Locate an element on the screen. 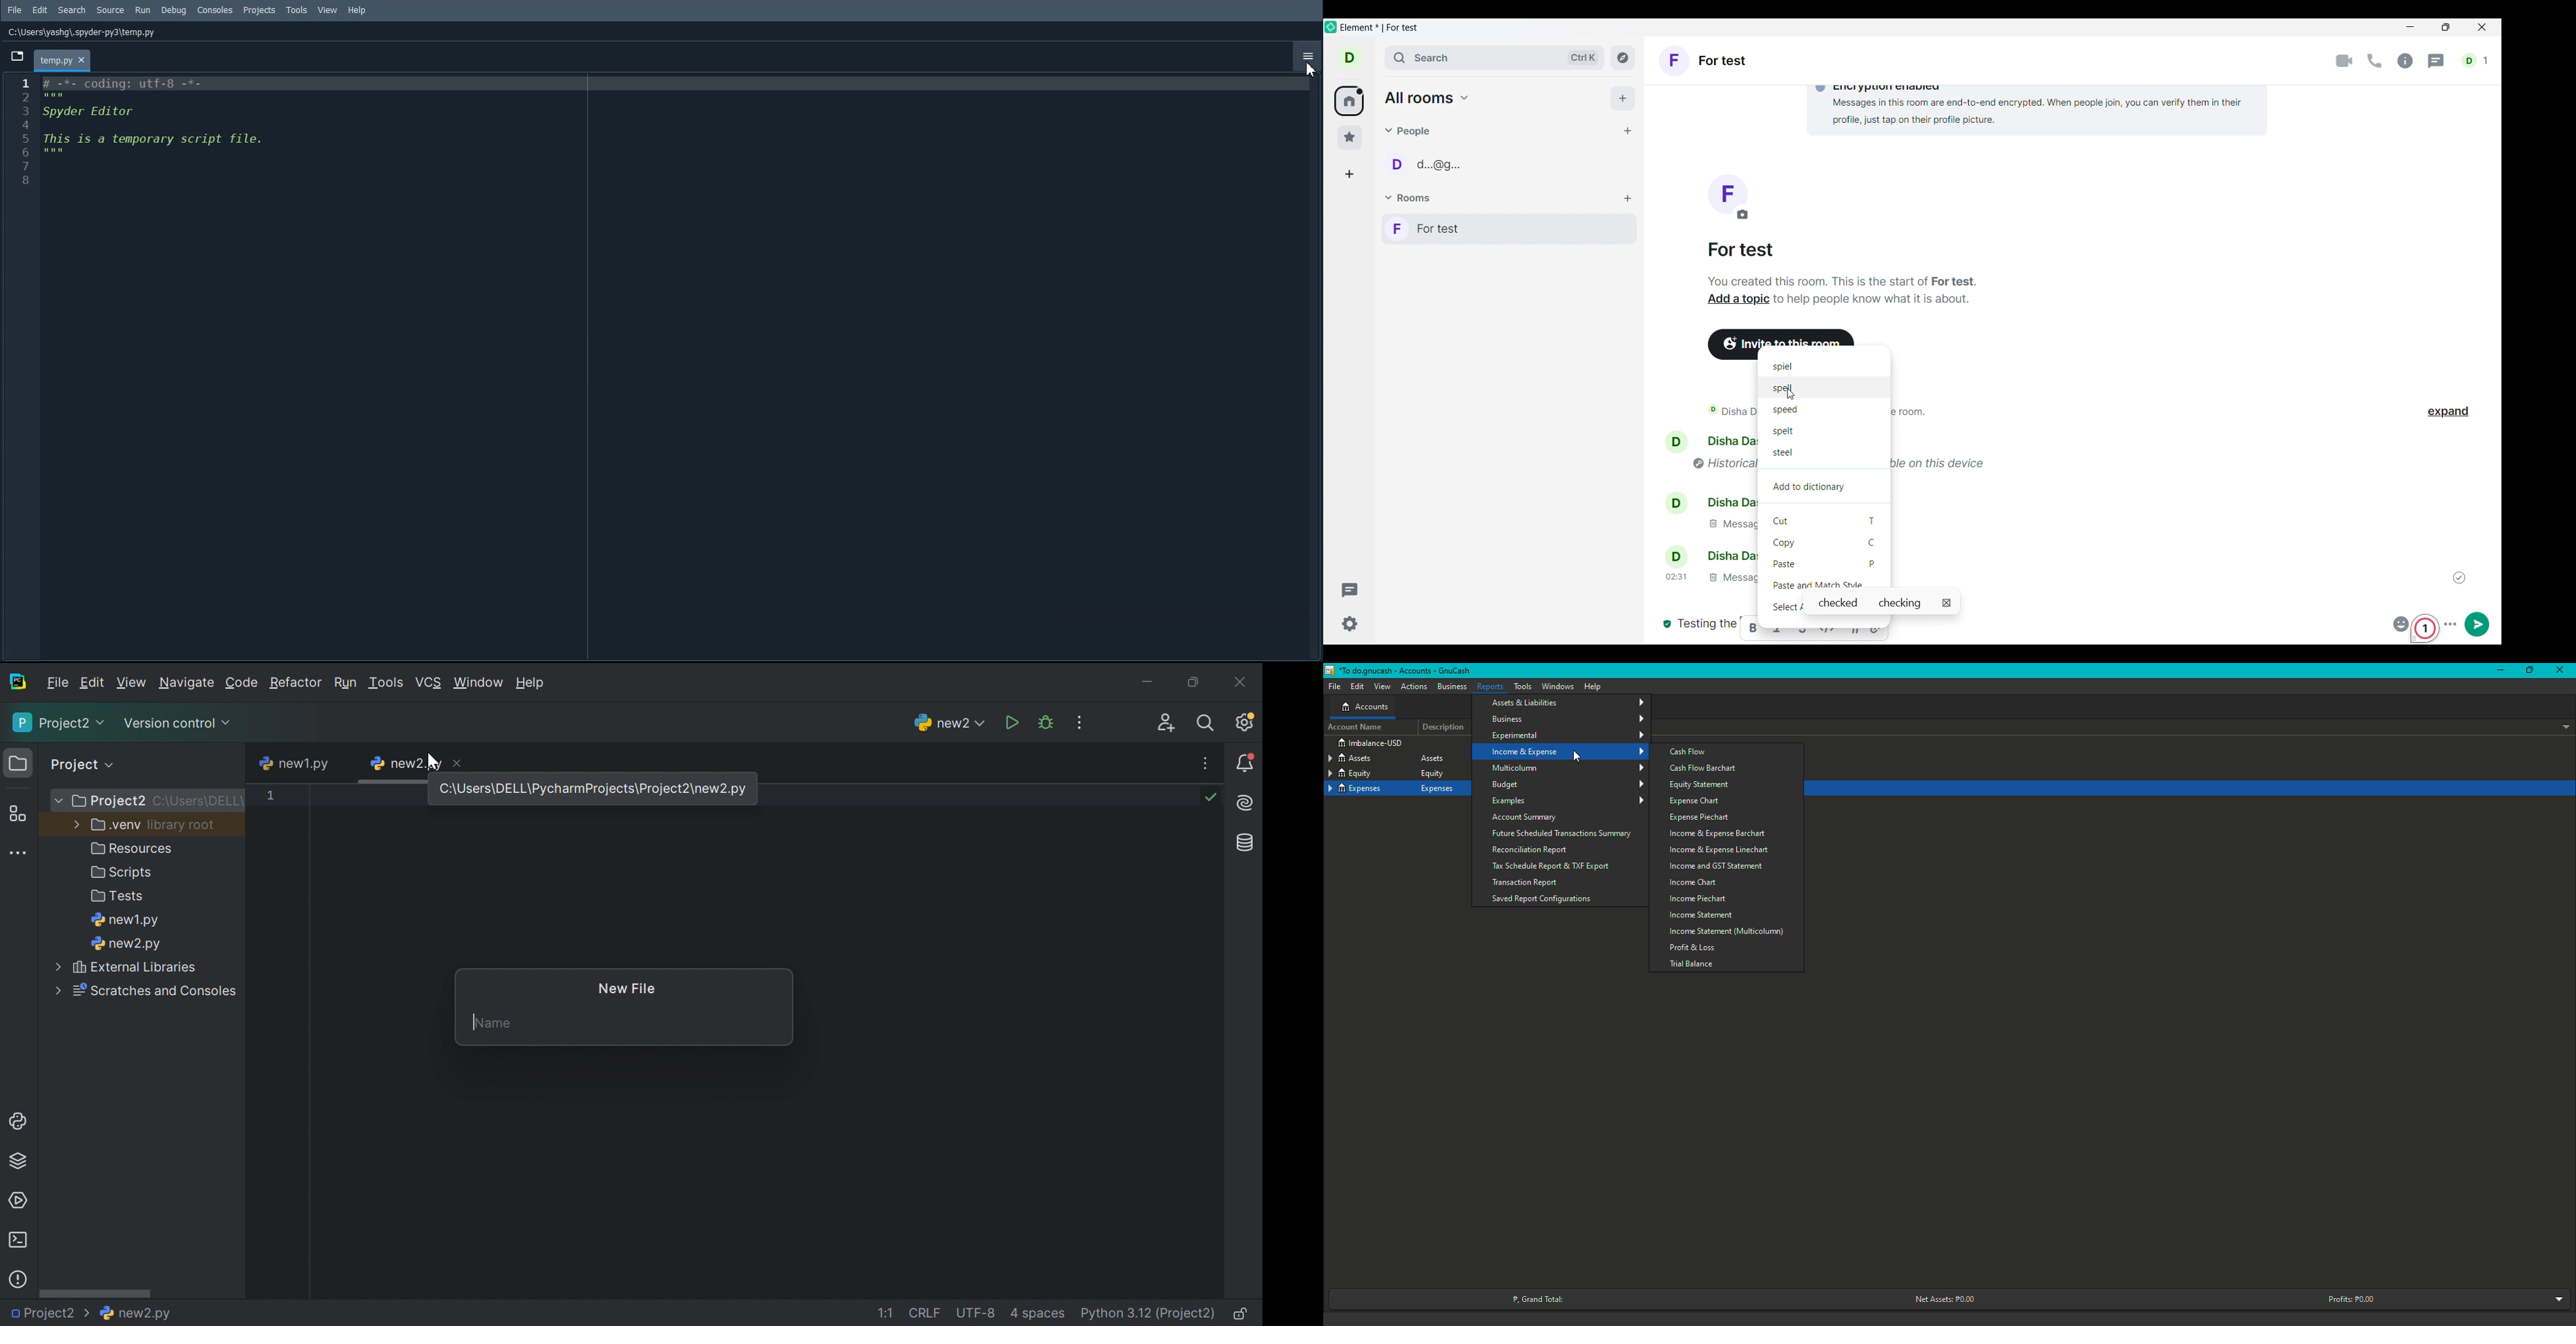  D is located at coordinates (1355, 60).